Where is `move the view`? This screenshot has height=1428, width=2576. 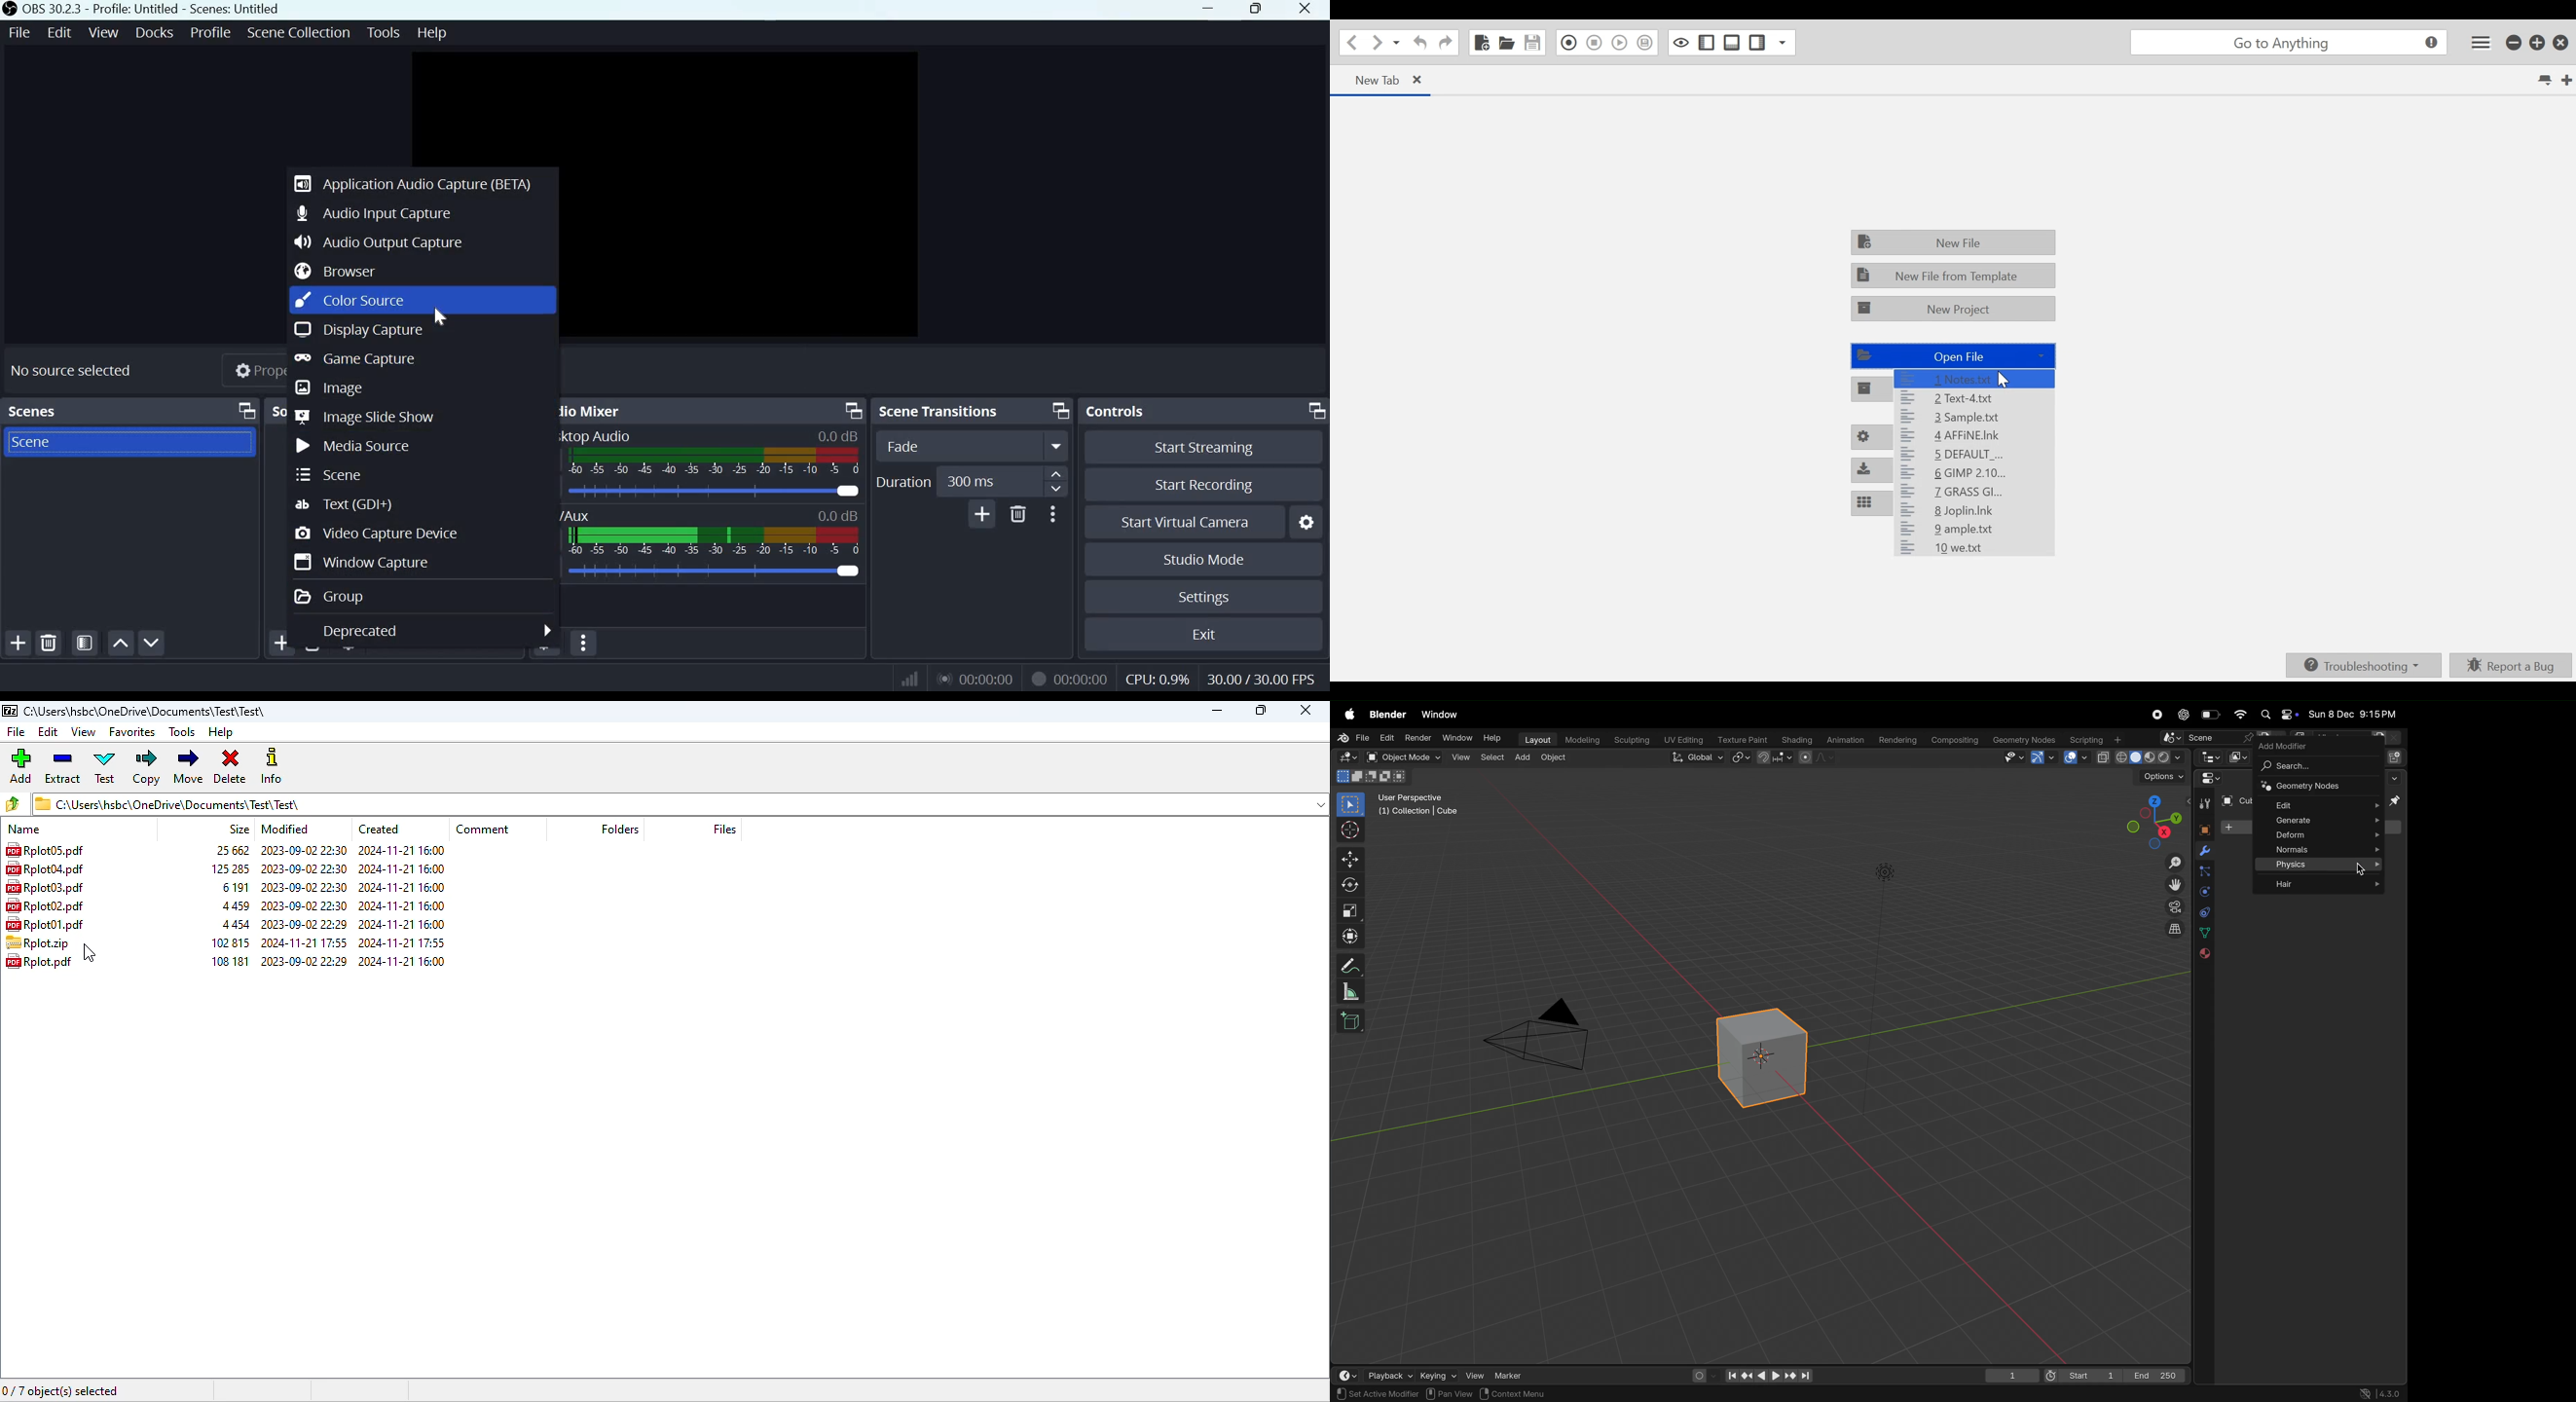
move the view is located at coordinates (2173, 884).